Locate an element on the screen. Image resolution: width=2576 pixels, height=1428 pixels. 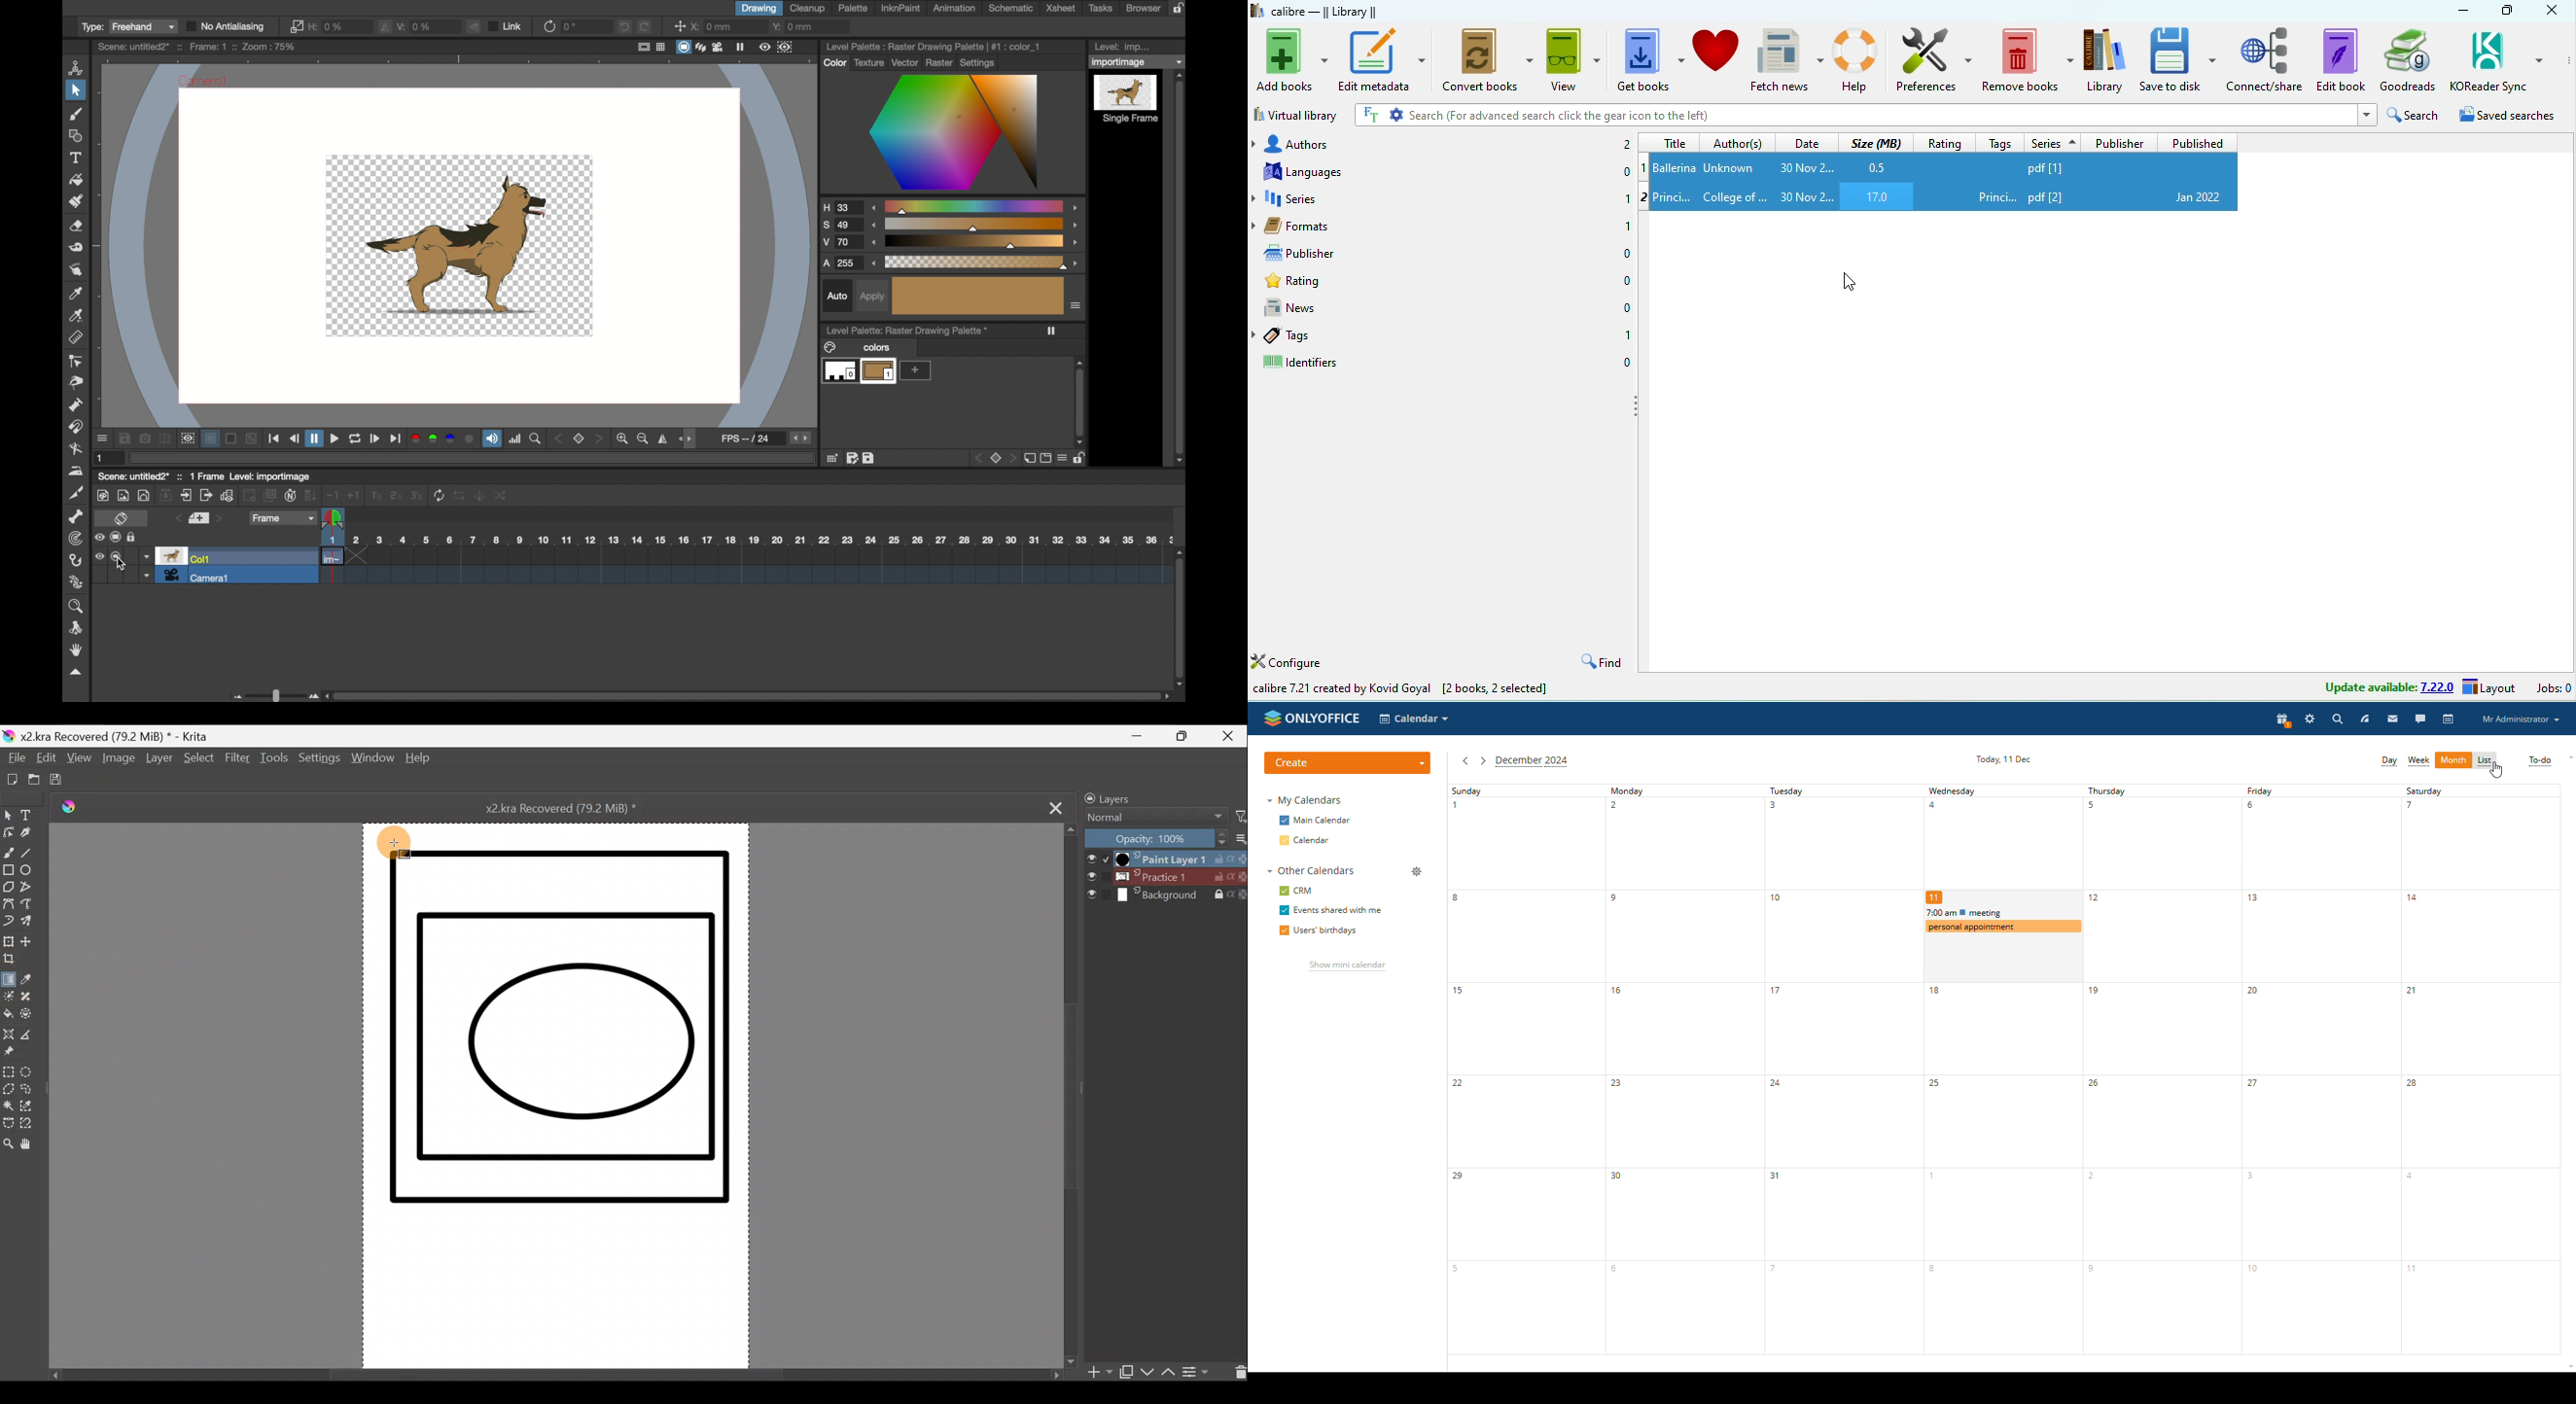
-1 is located at coordinates (333, 495).